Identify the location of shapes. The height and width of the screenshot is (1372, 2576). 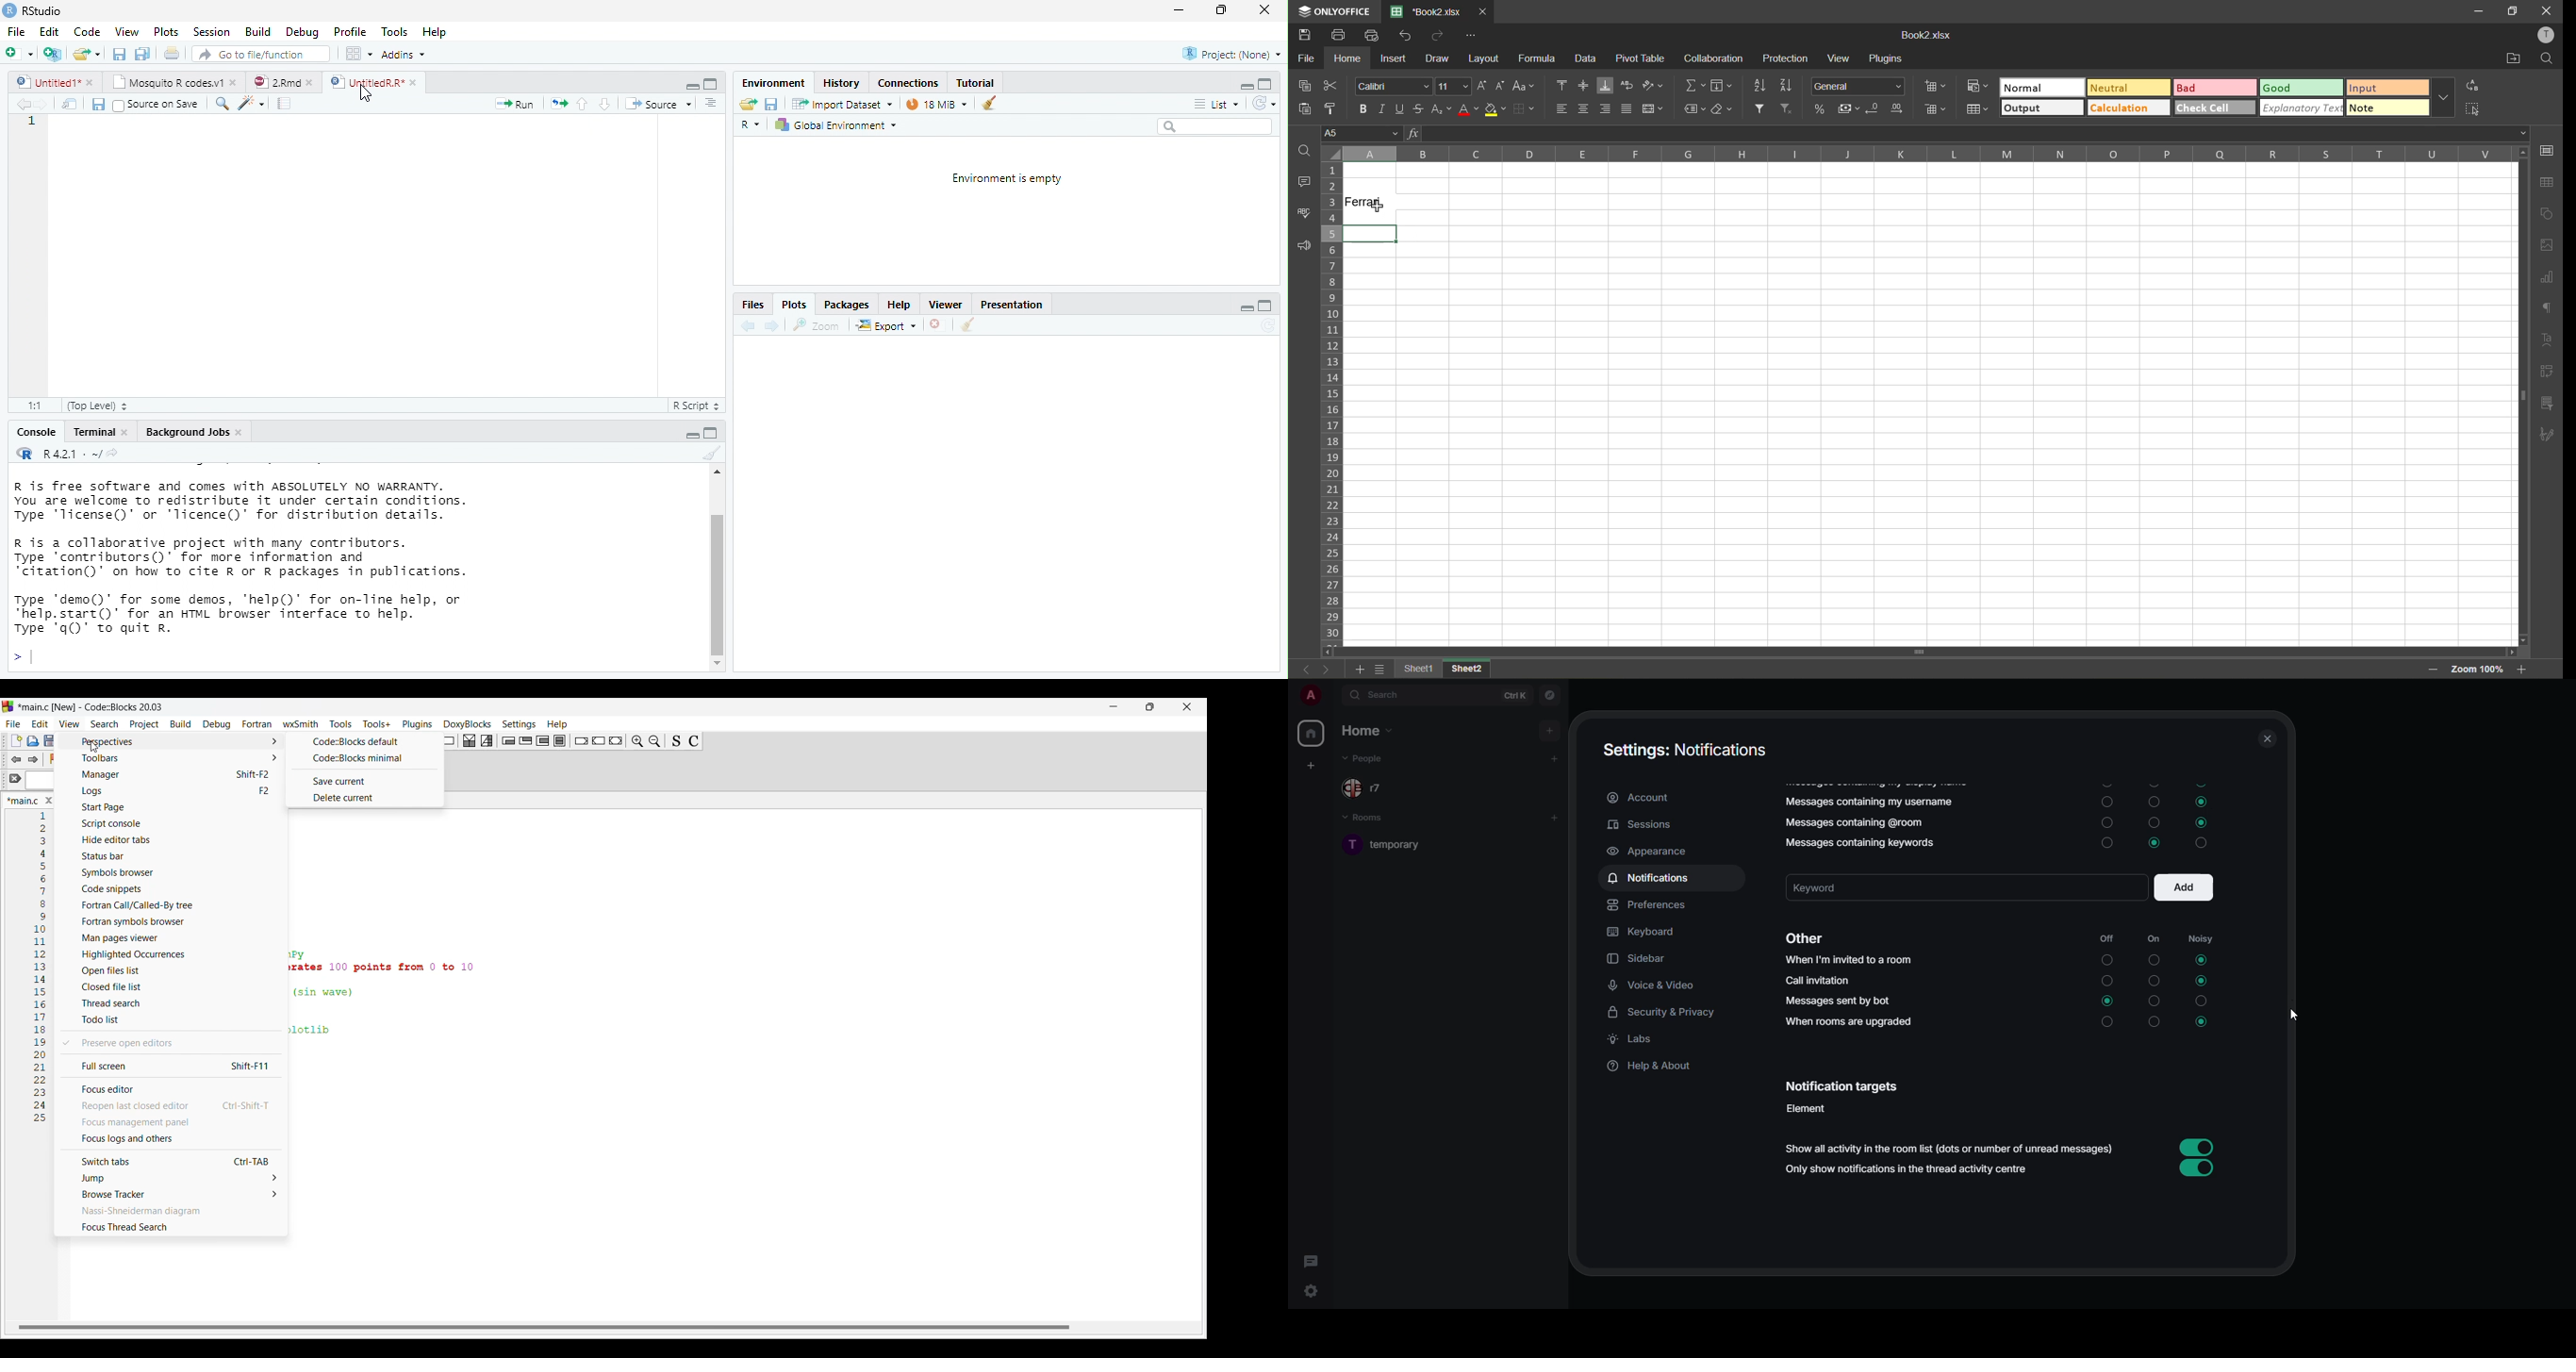
(2547, 213).